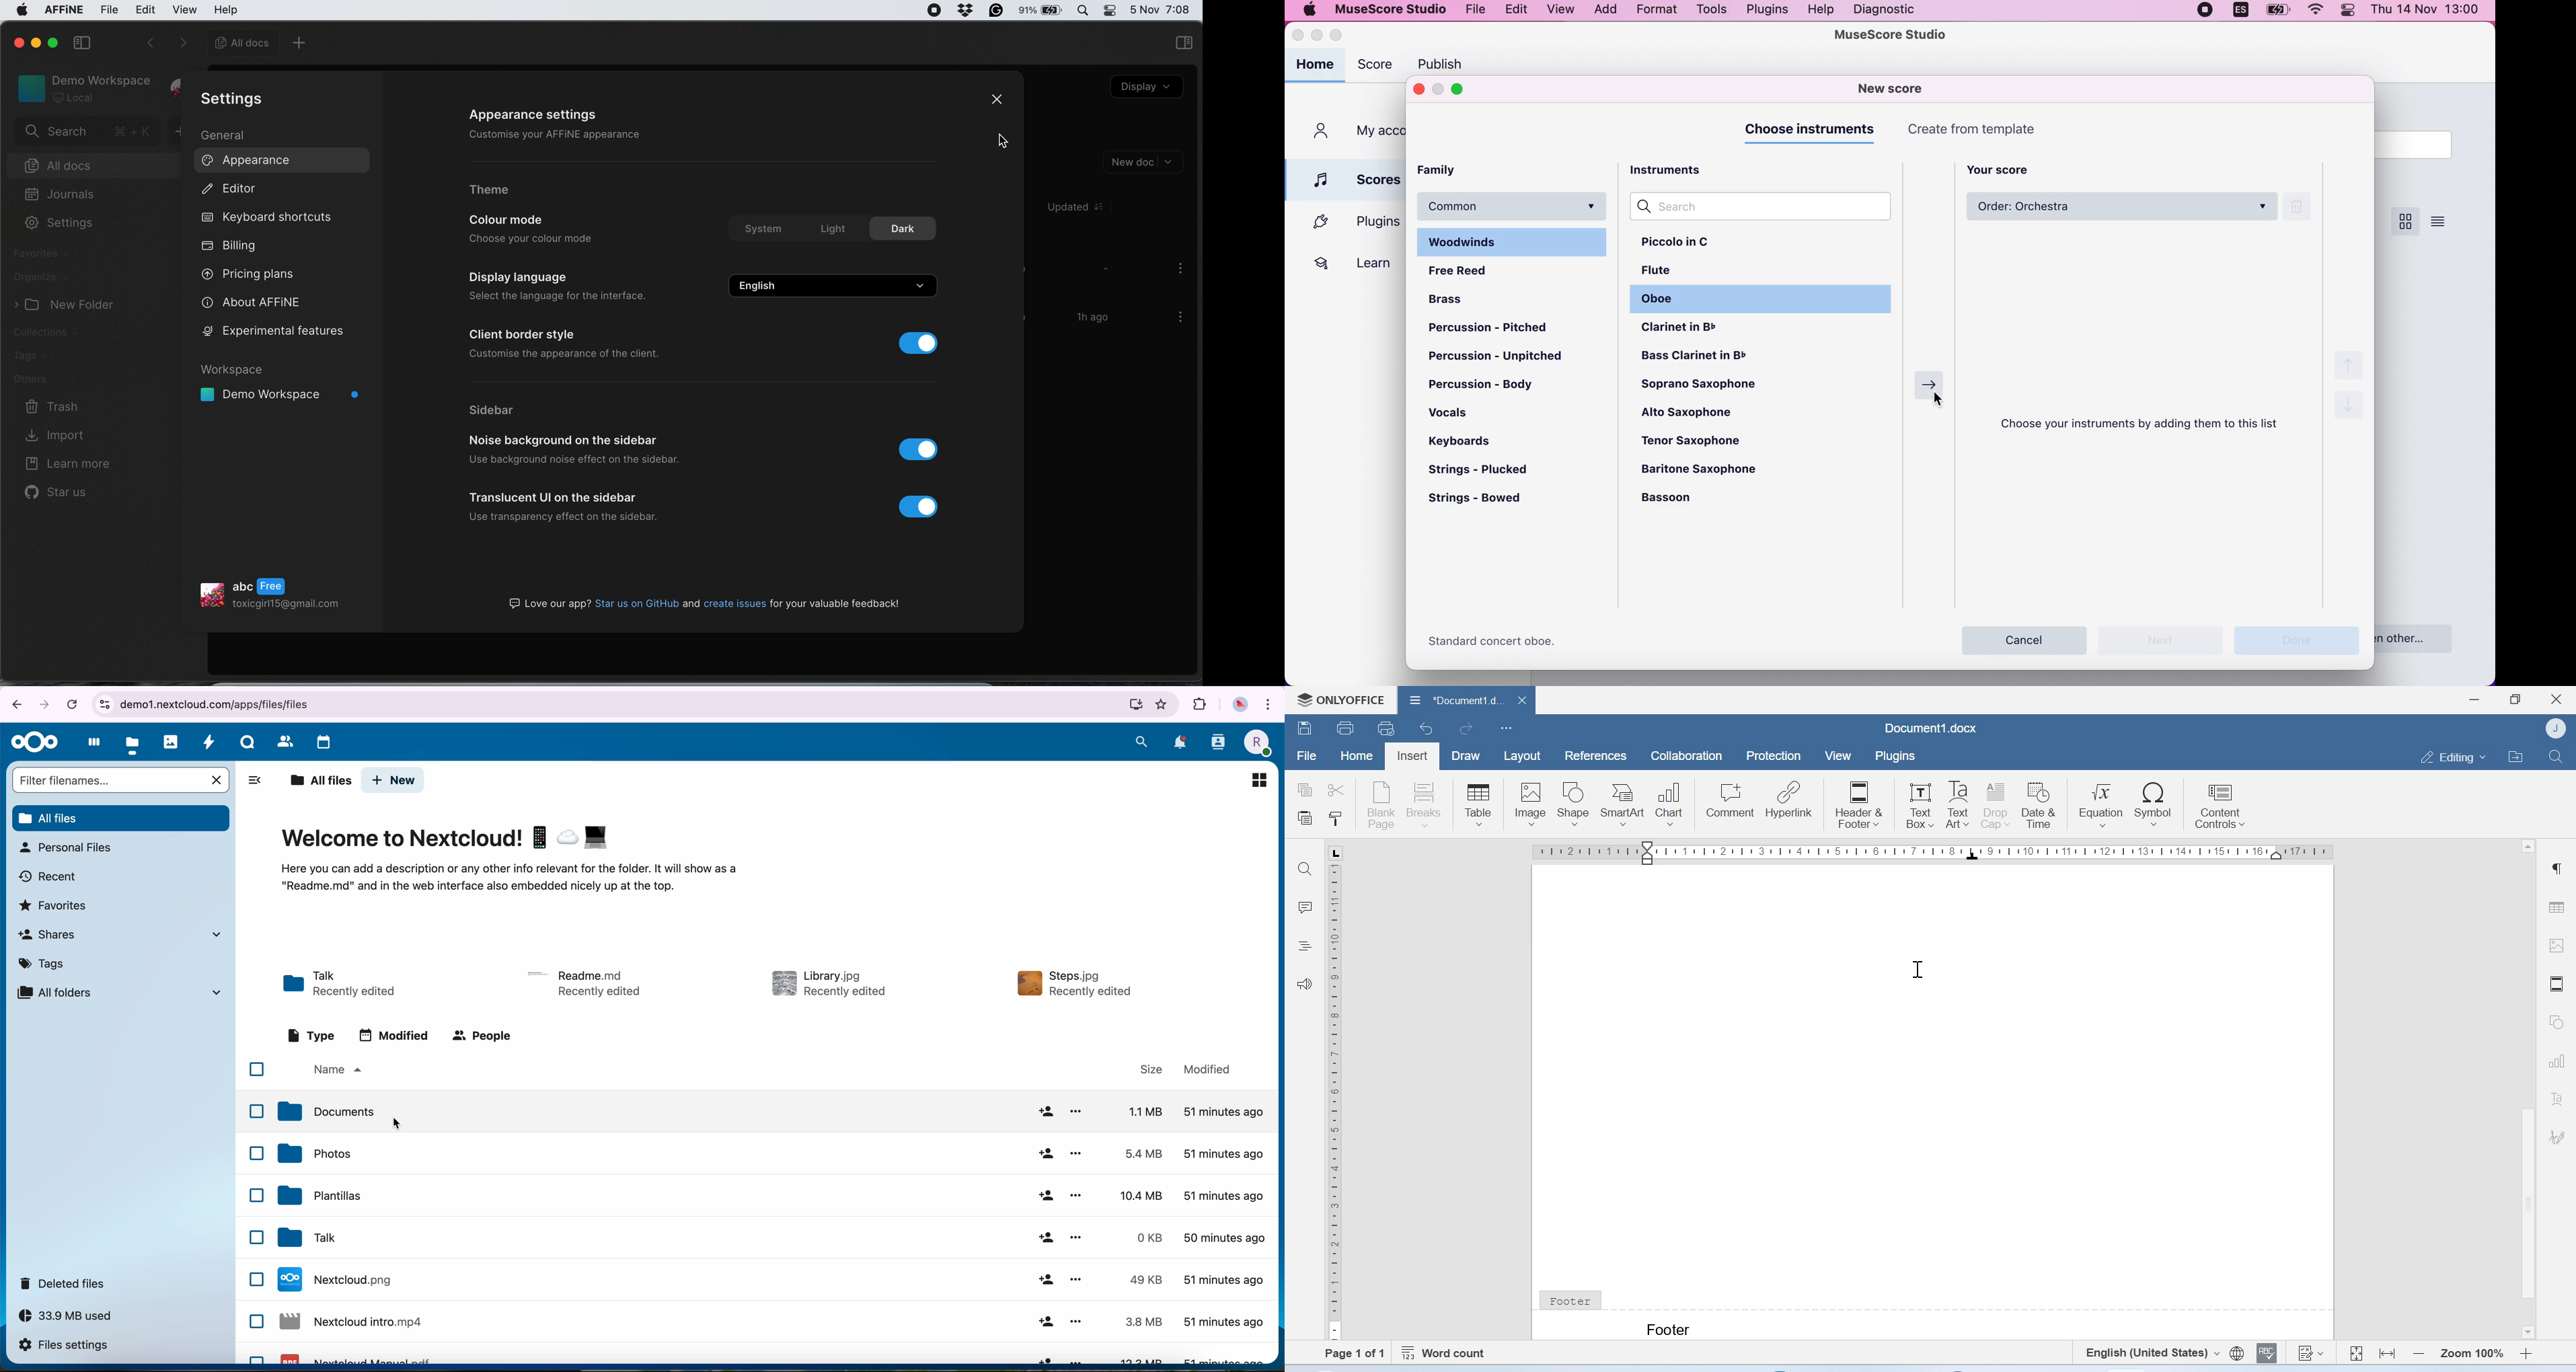  What do you see at coordinates (1670, 273) in the screenshot?
I see `flute` at bounding box center [1670, 273].